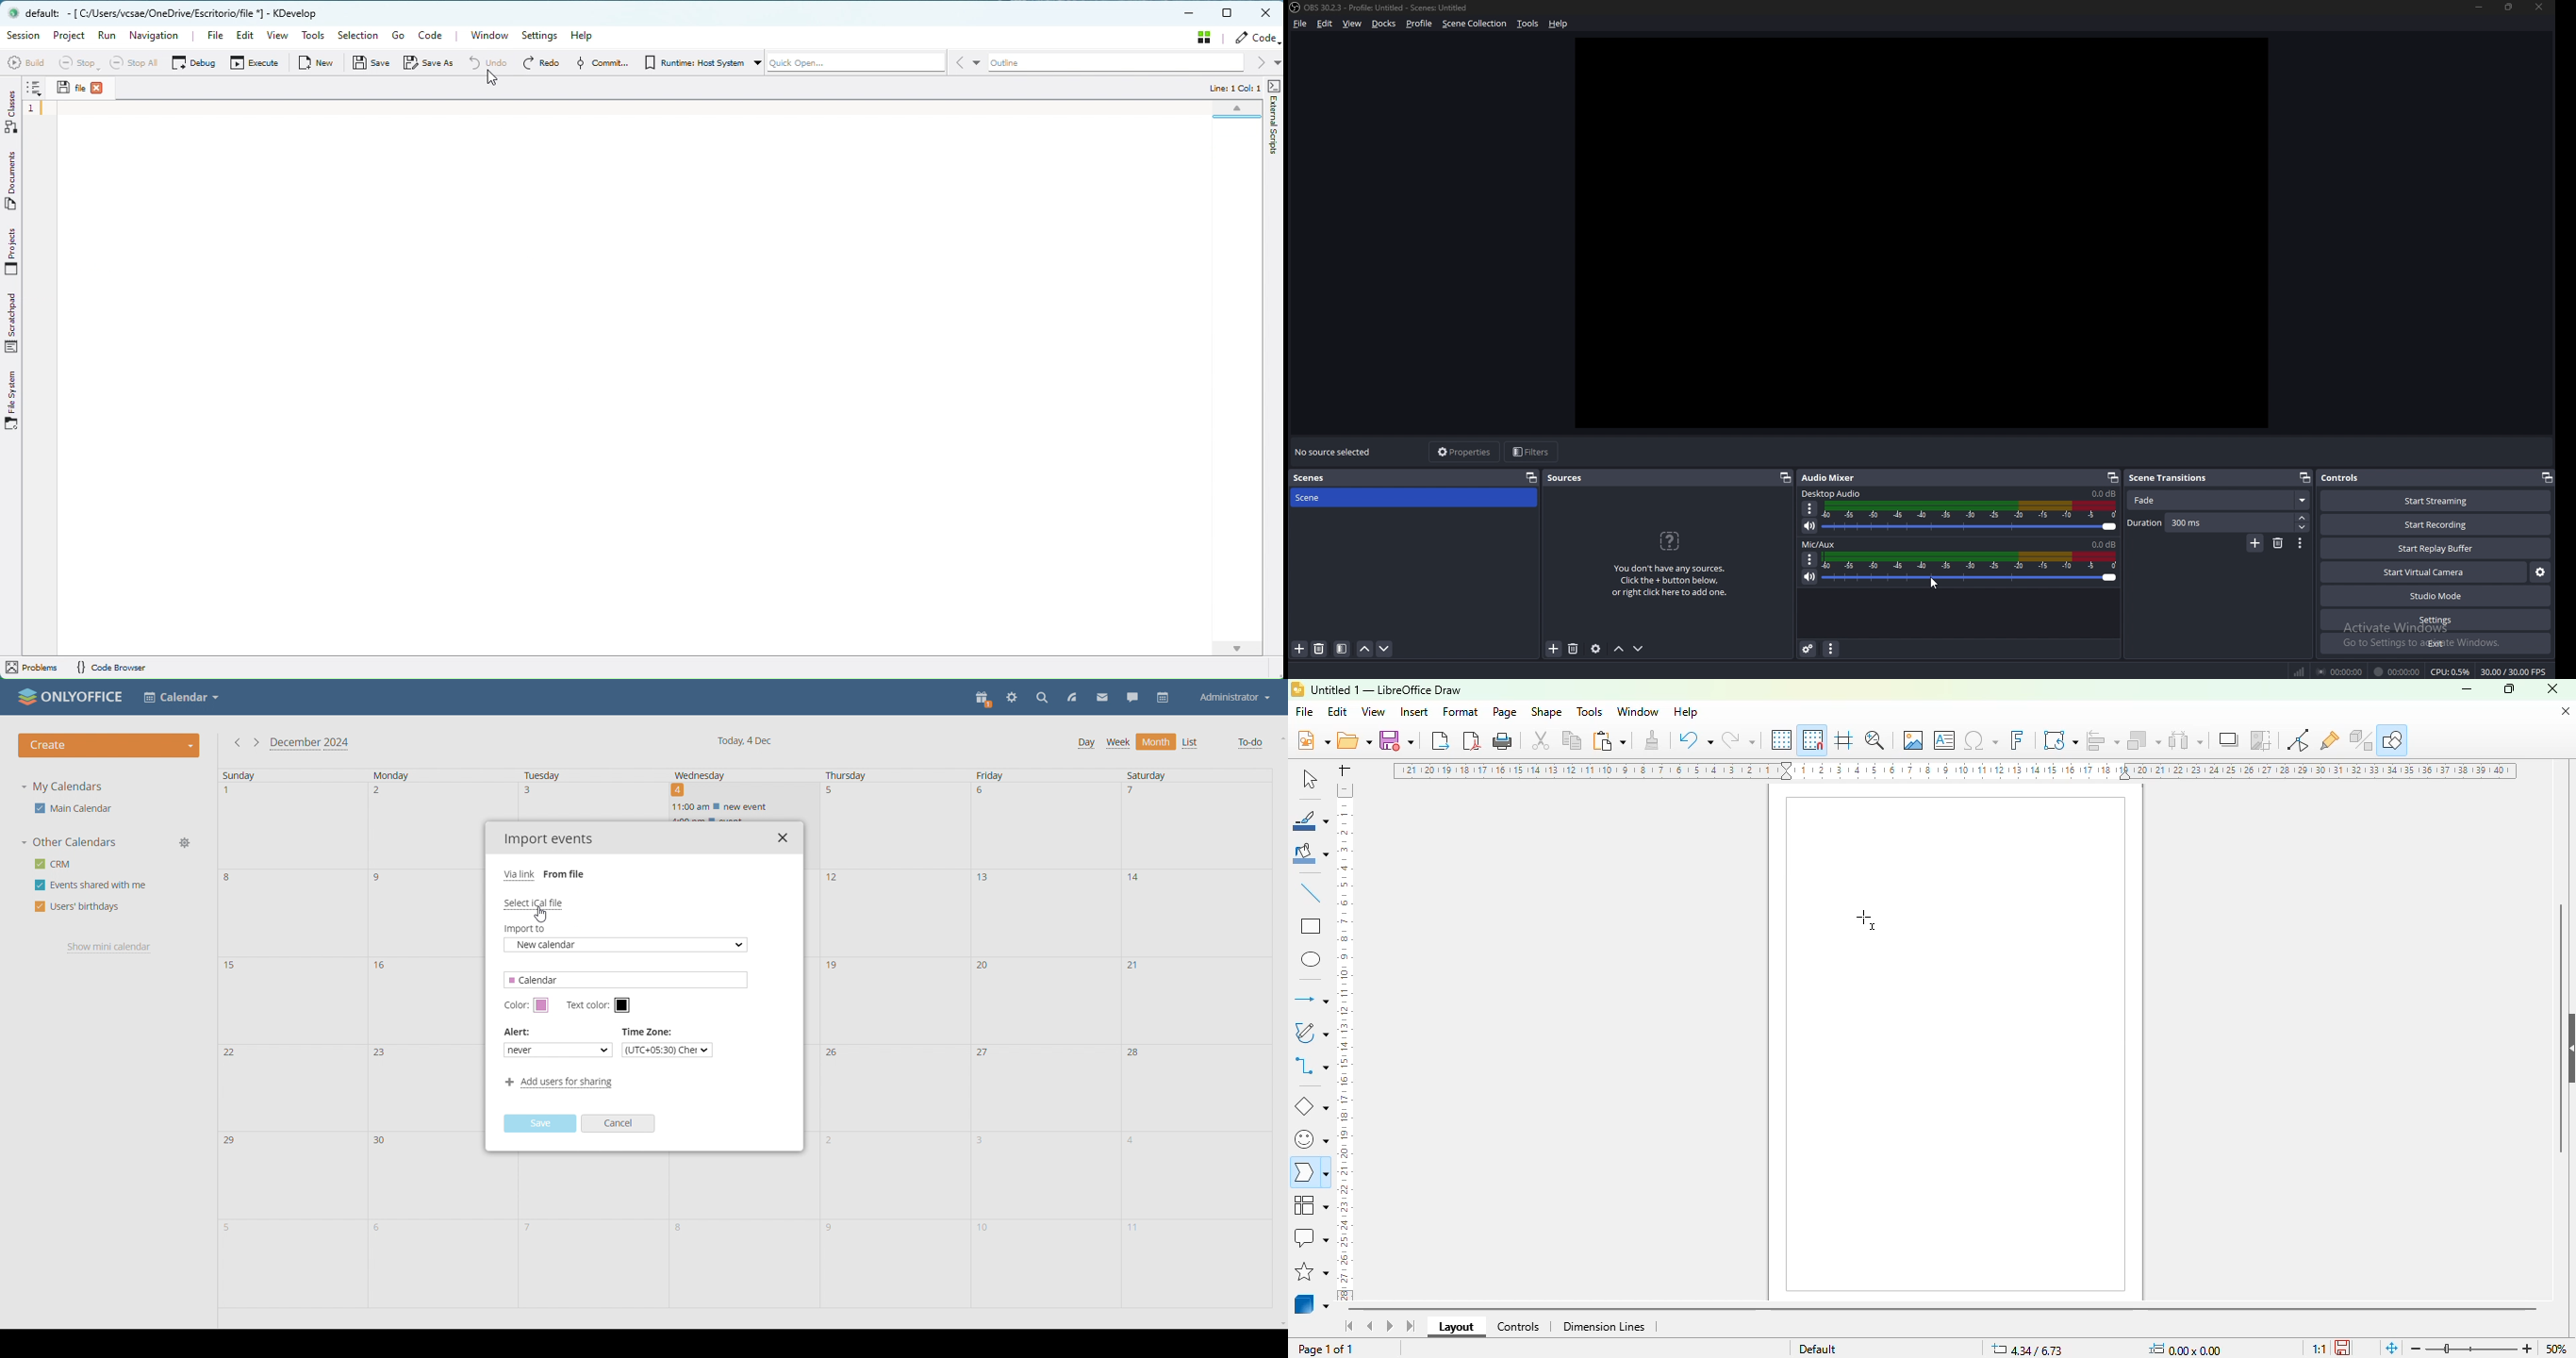 The width and height of the screenshot is (2576, 1372). Describe the element at coordinates (1384, 24) in the screenshot. I see `docks` at that location.